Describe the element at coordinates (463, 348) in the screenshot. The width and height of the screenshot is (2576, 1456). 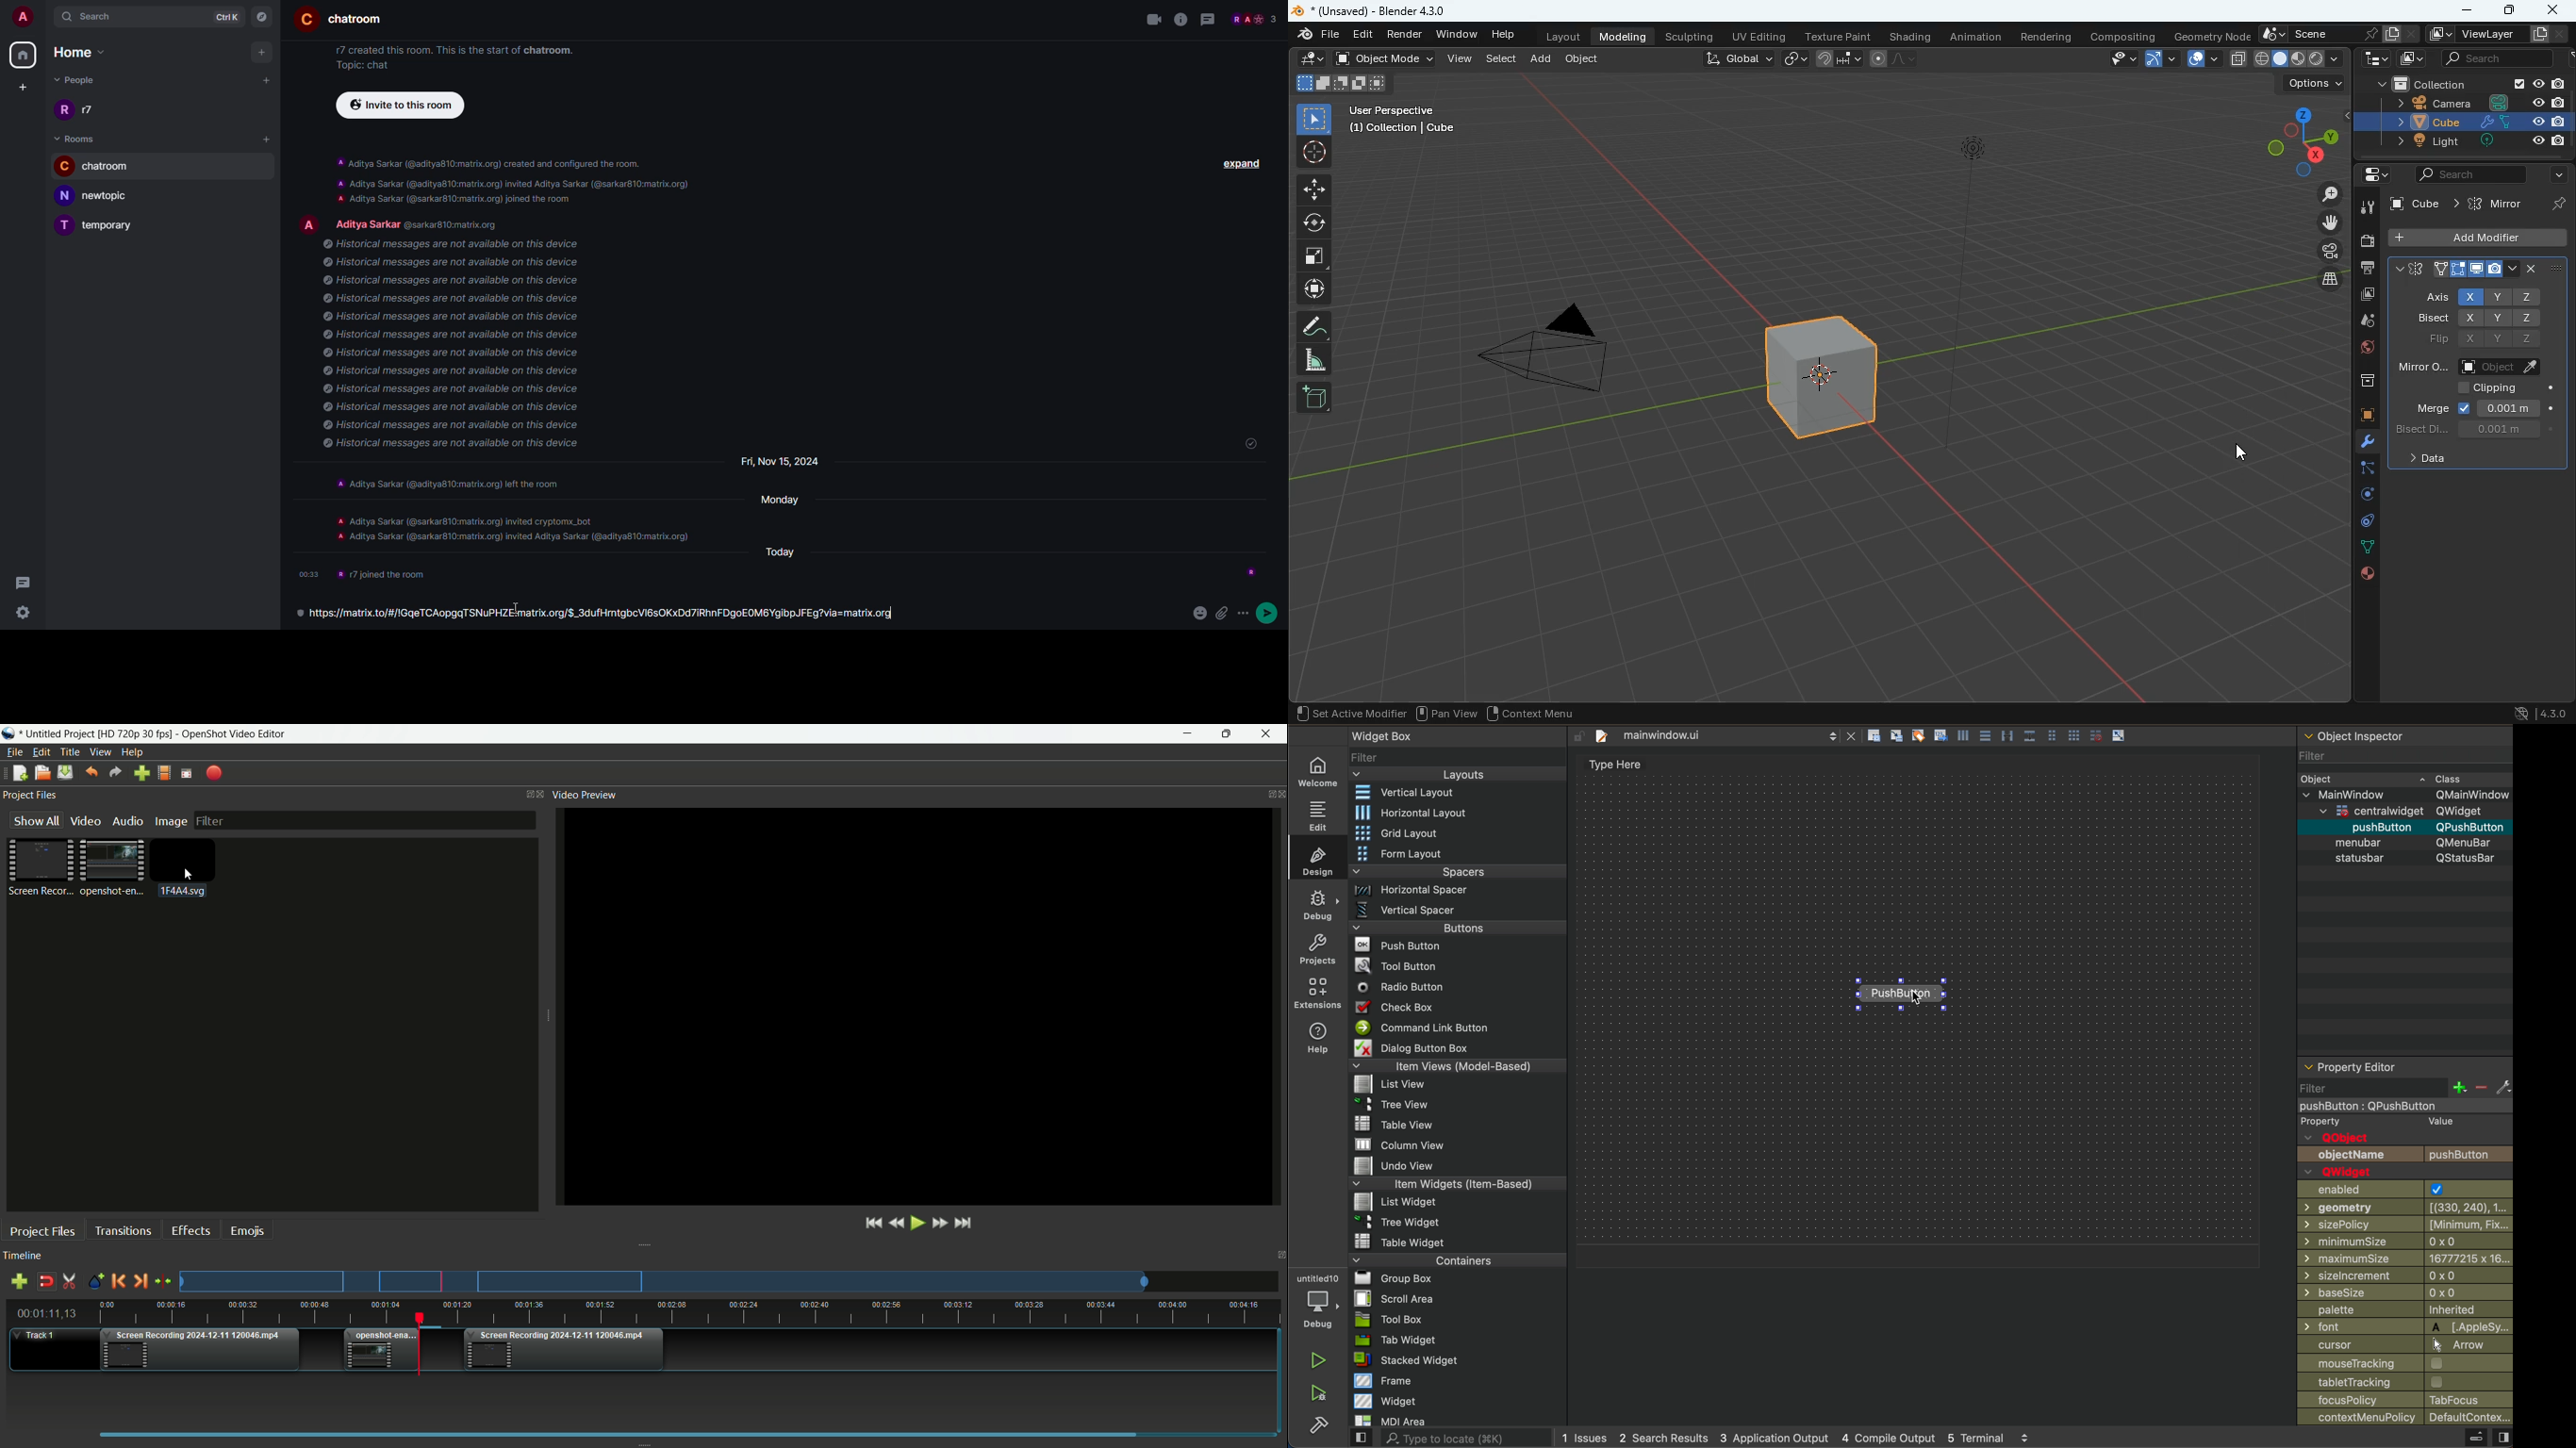
I see `@ Historical messages are not available on this device
© Historical messages are not available on this device
© Historical messages are not available on this device
© Historical messages are not available on this device
© Historical messages are not available on this device
© Historical messages are not available on this device
© Historical messages are not available on this device
© Historical messages are not available on this device
© Historical messages are not available on this device
© Historical messages are not available on this device
© Historical messages are not available on this device
© Historical messages are not available on this device` at that location.